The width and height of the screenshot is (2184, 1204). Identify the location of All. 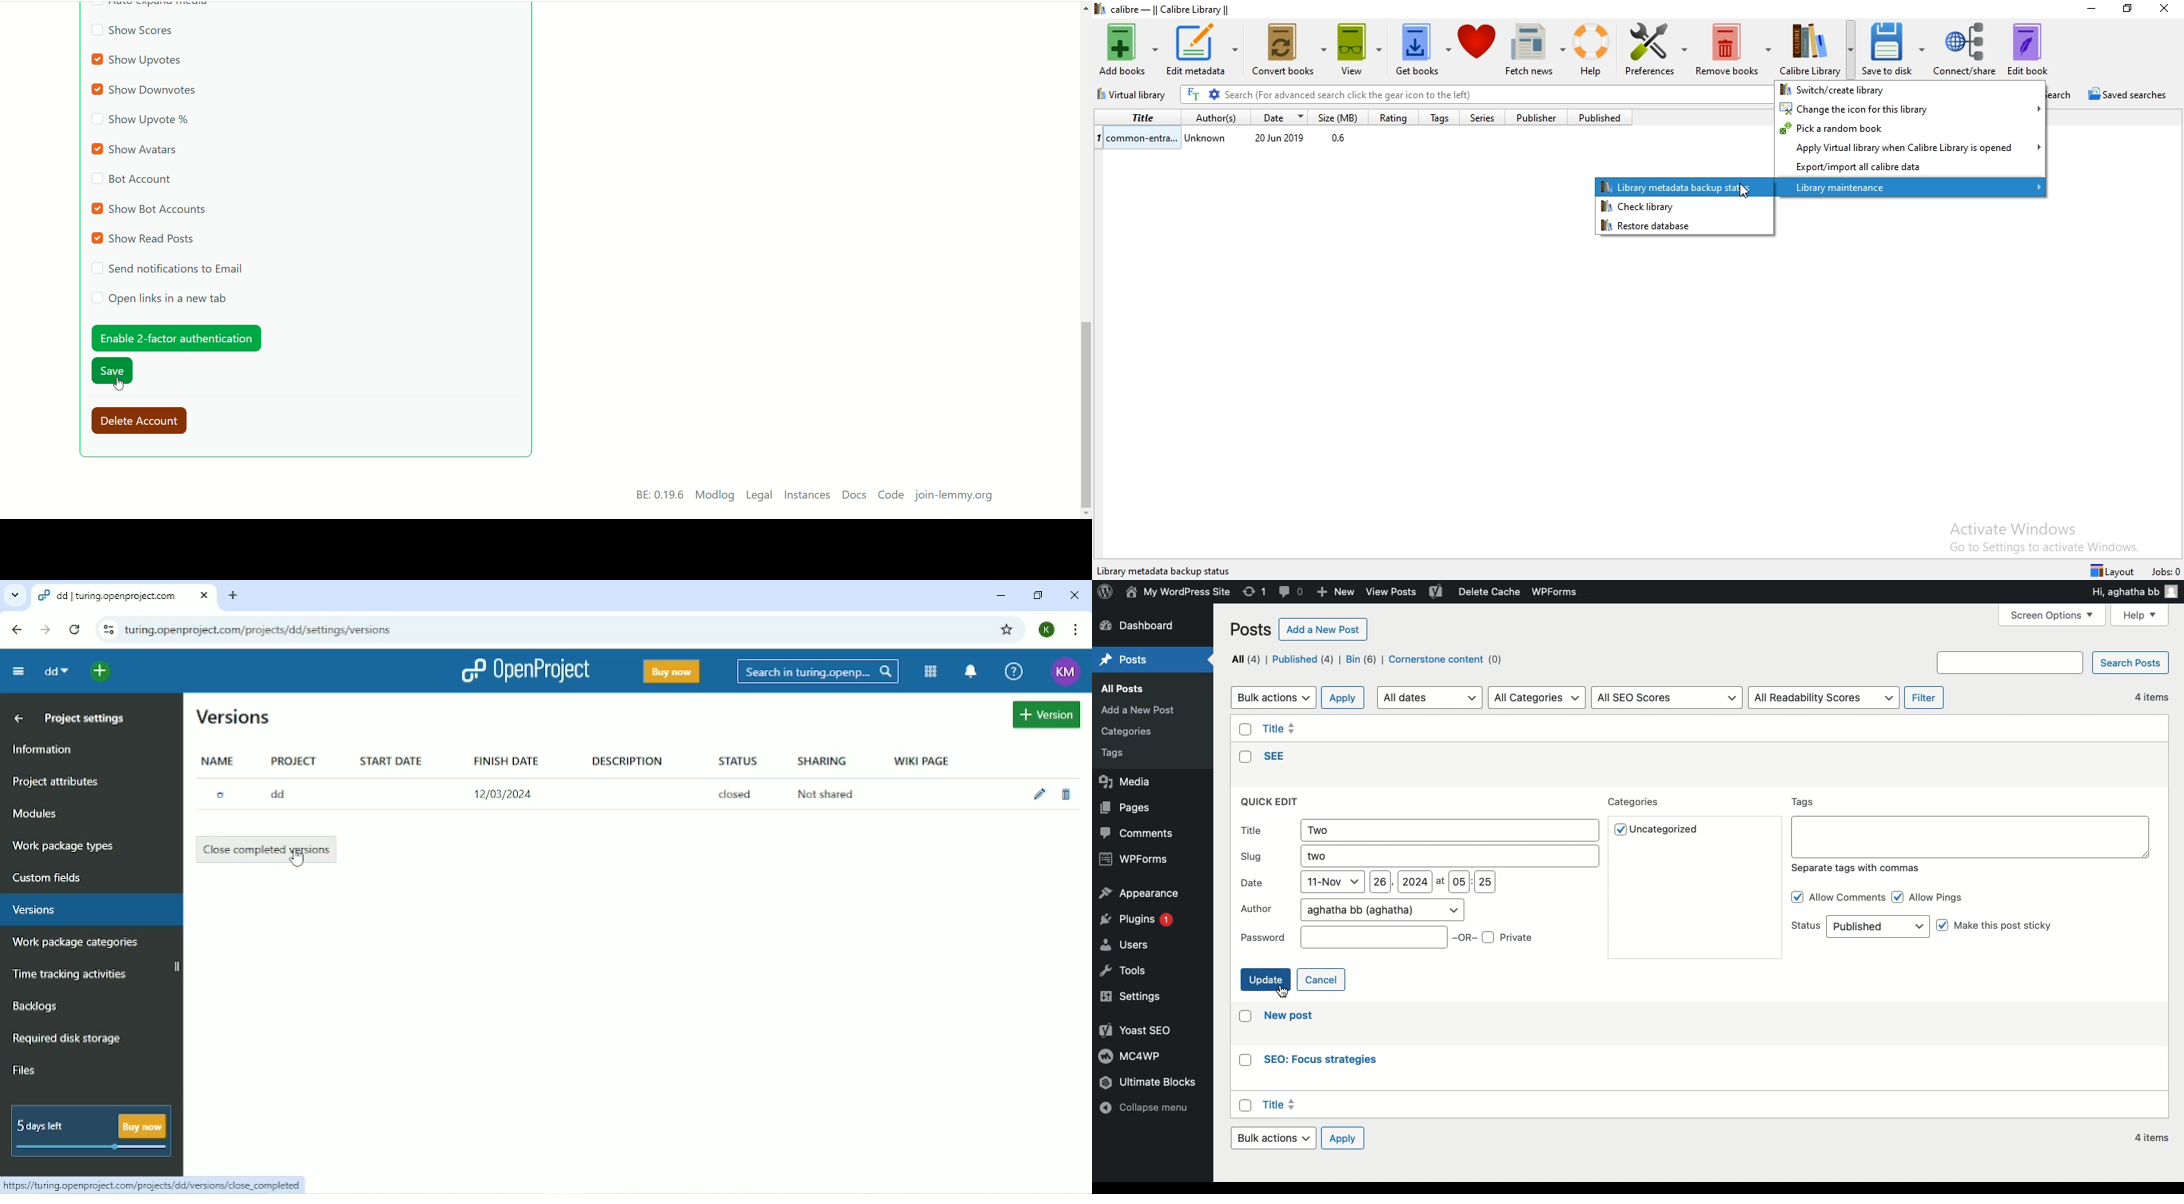
(1245, 658).